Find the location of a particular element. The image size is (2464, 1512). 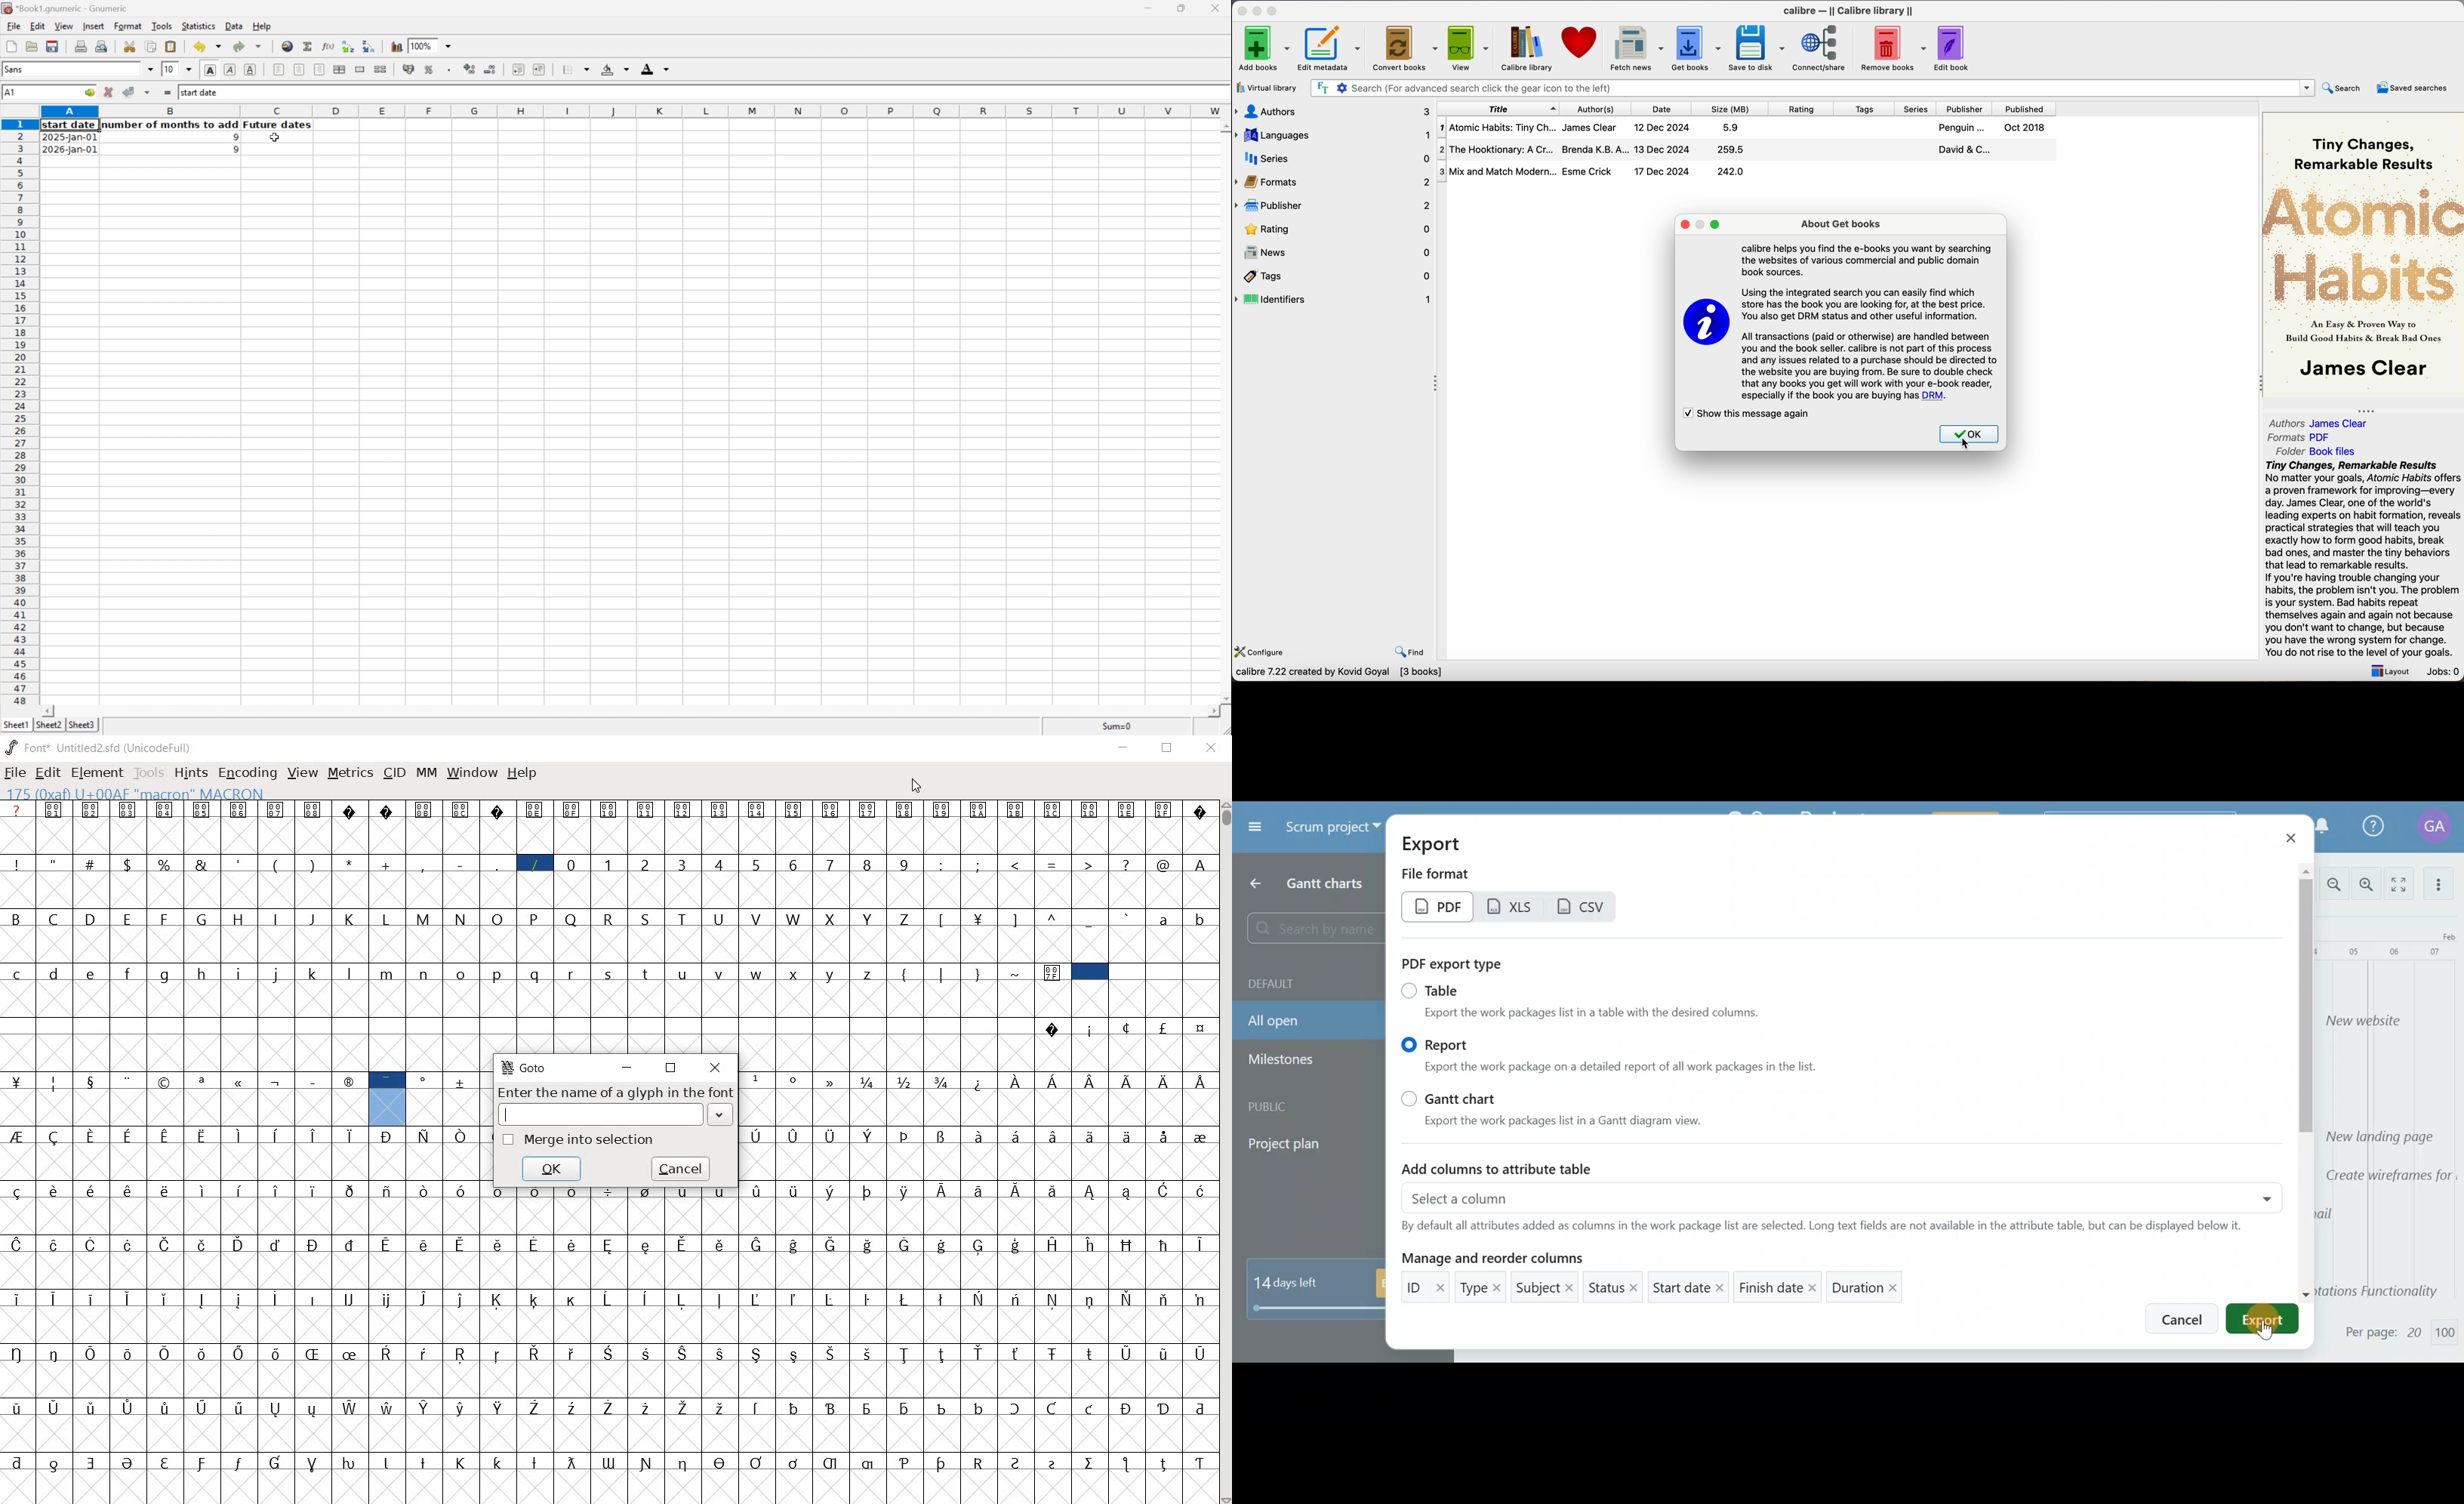

Column names is located at coordinates (635, 111).